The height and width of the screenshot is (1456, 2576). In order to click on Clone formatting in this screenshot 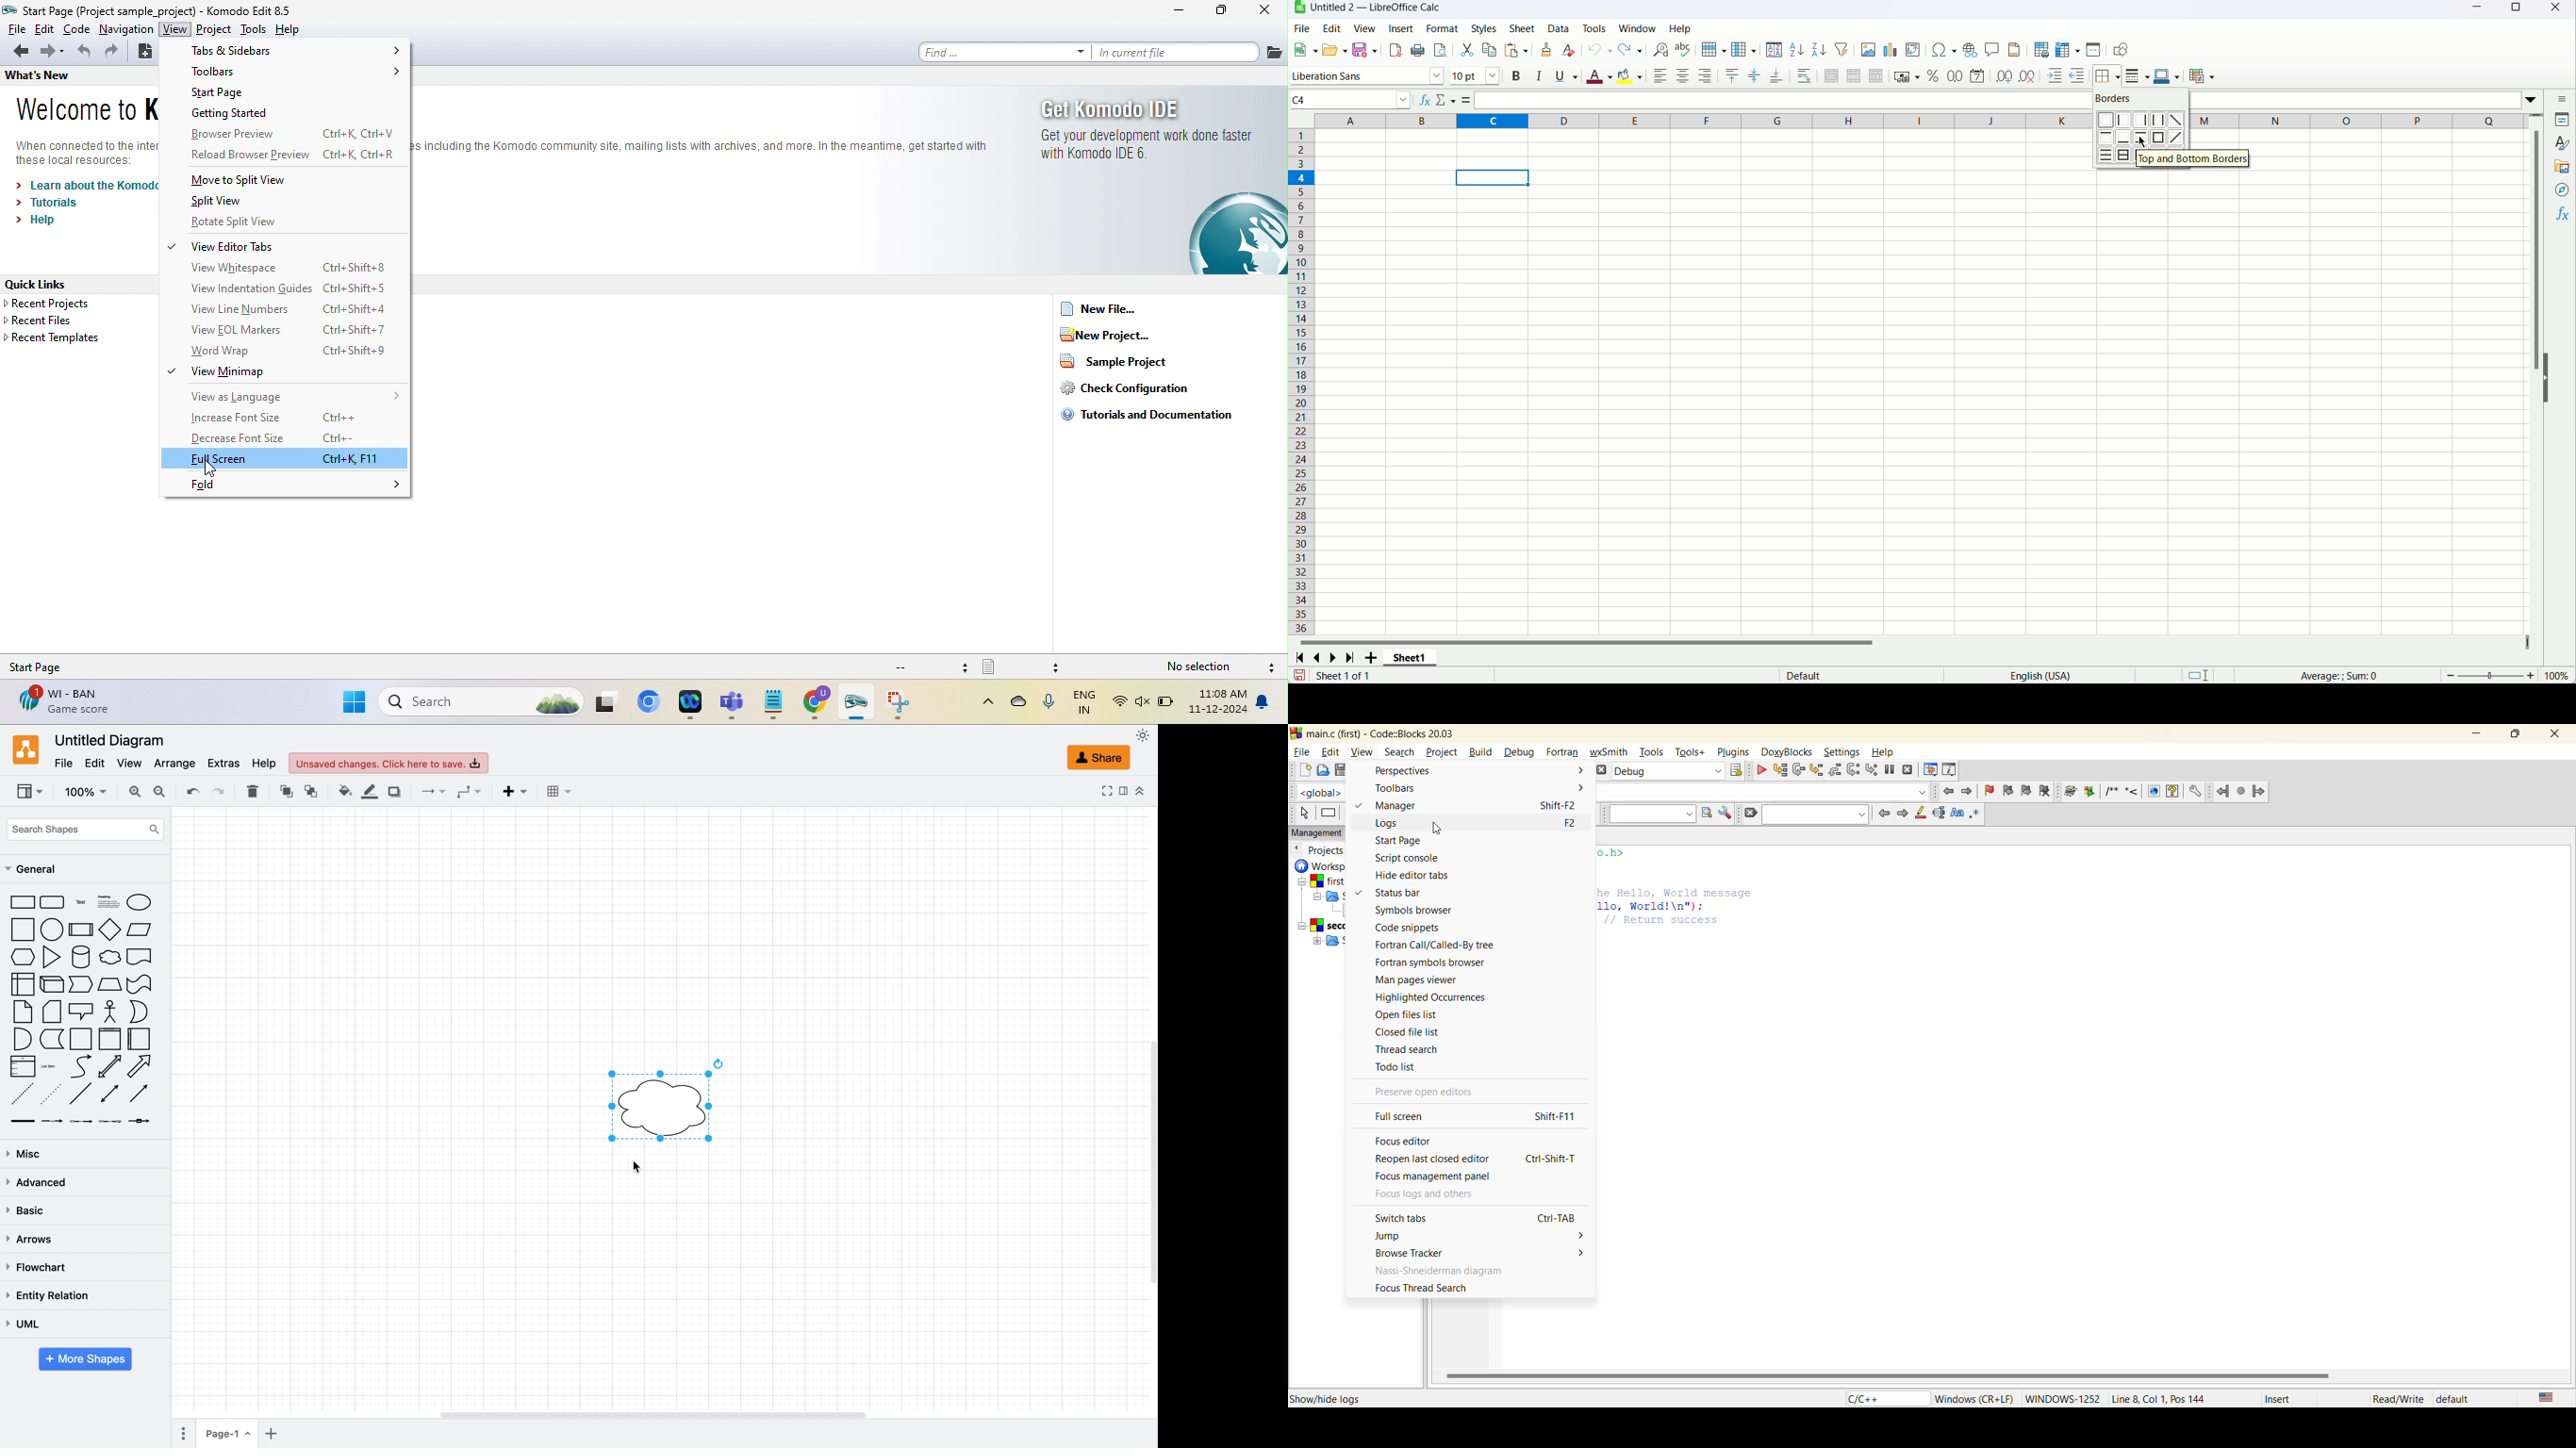, I will do `click(1546, 50)`.